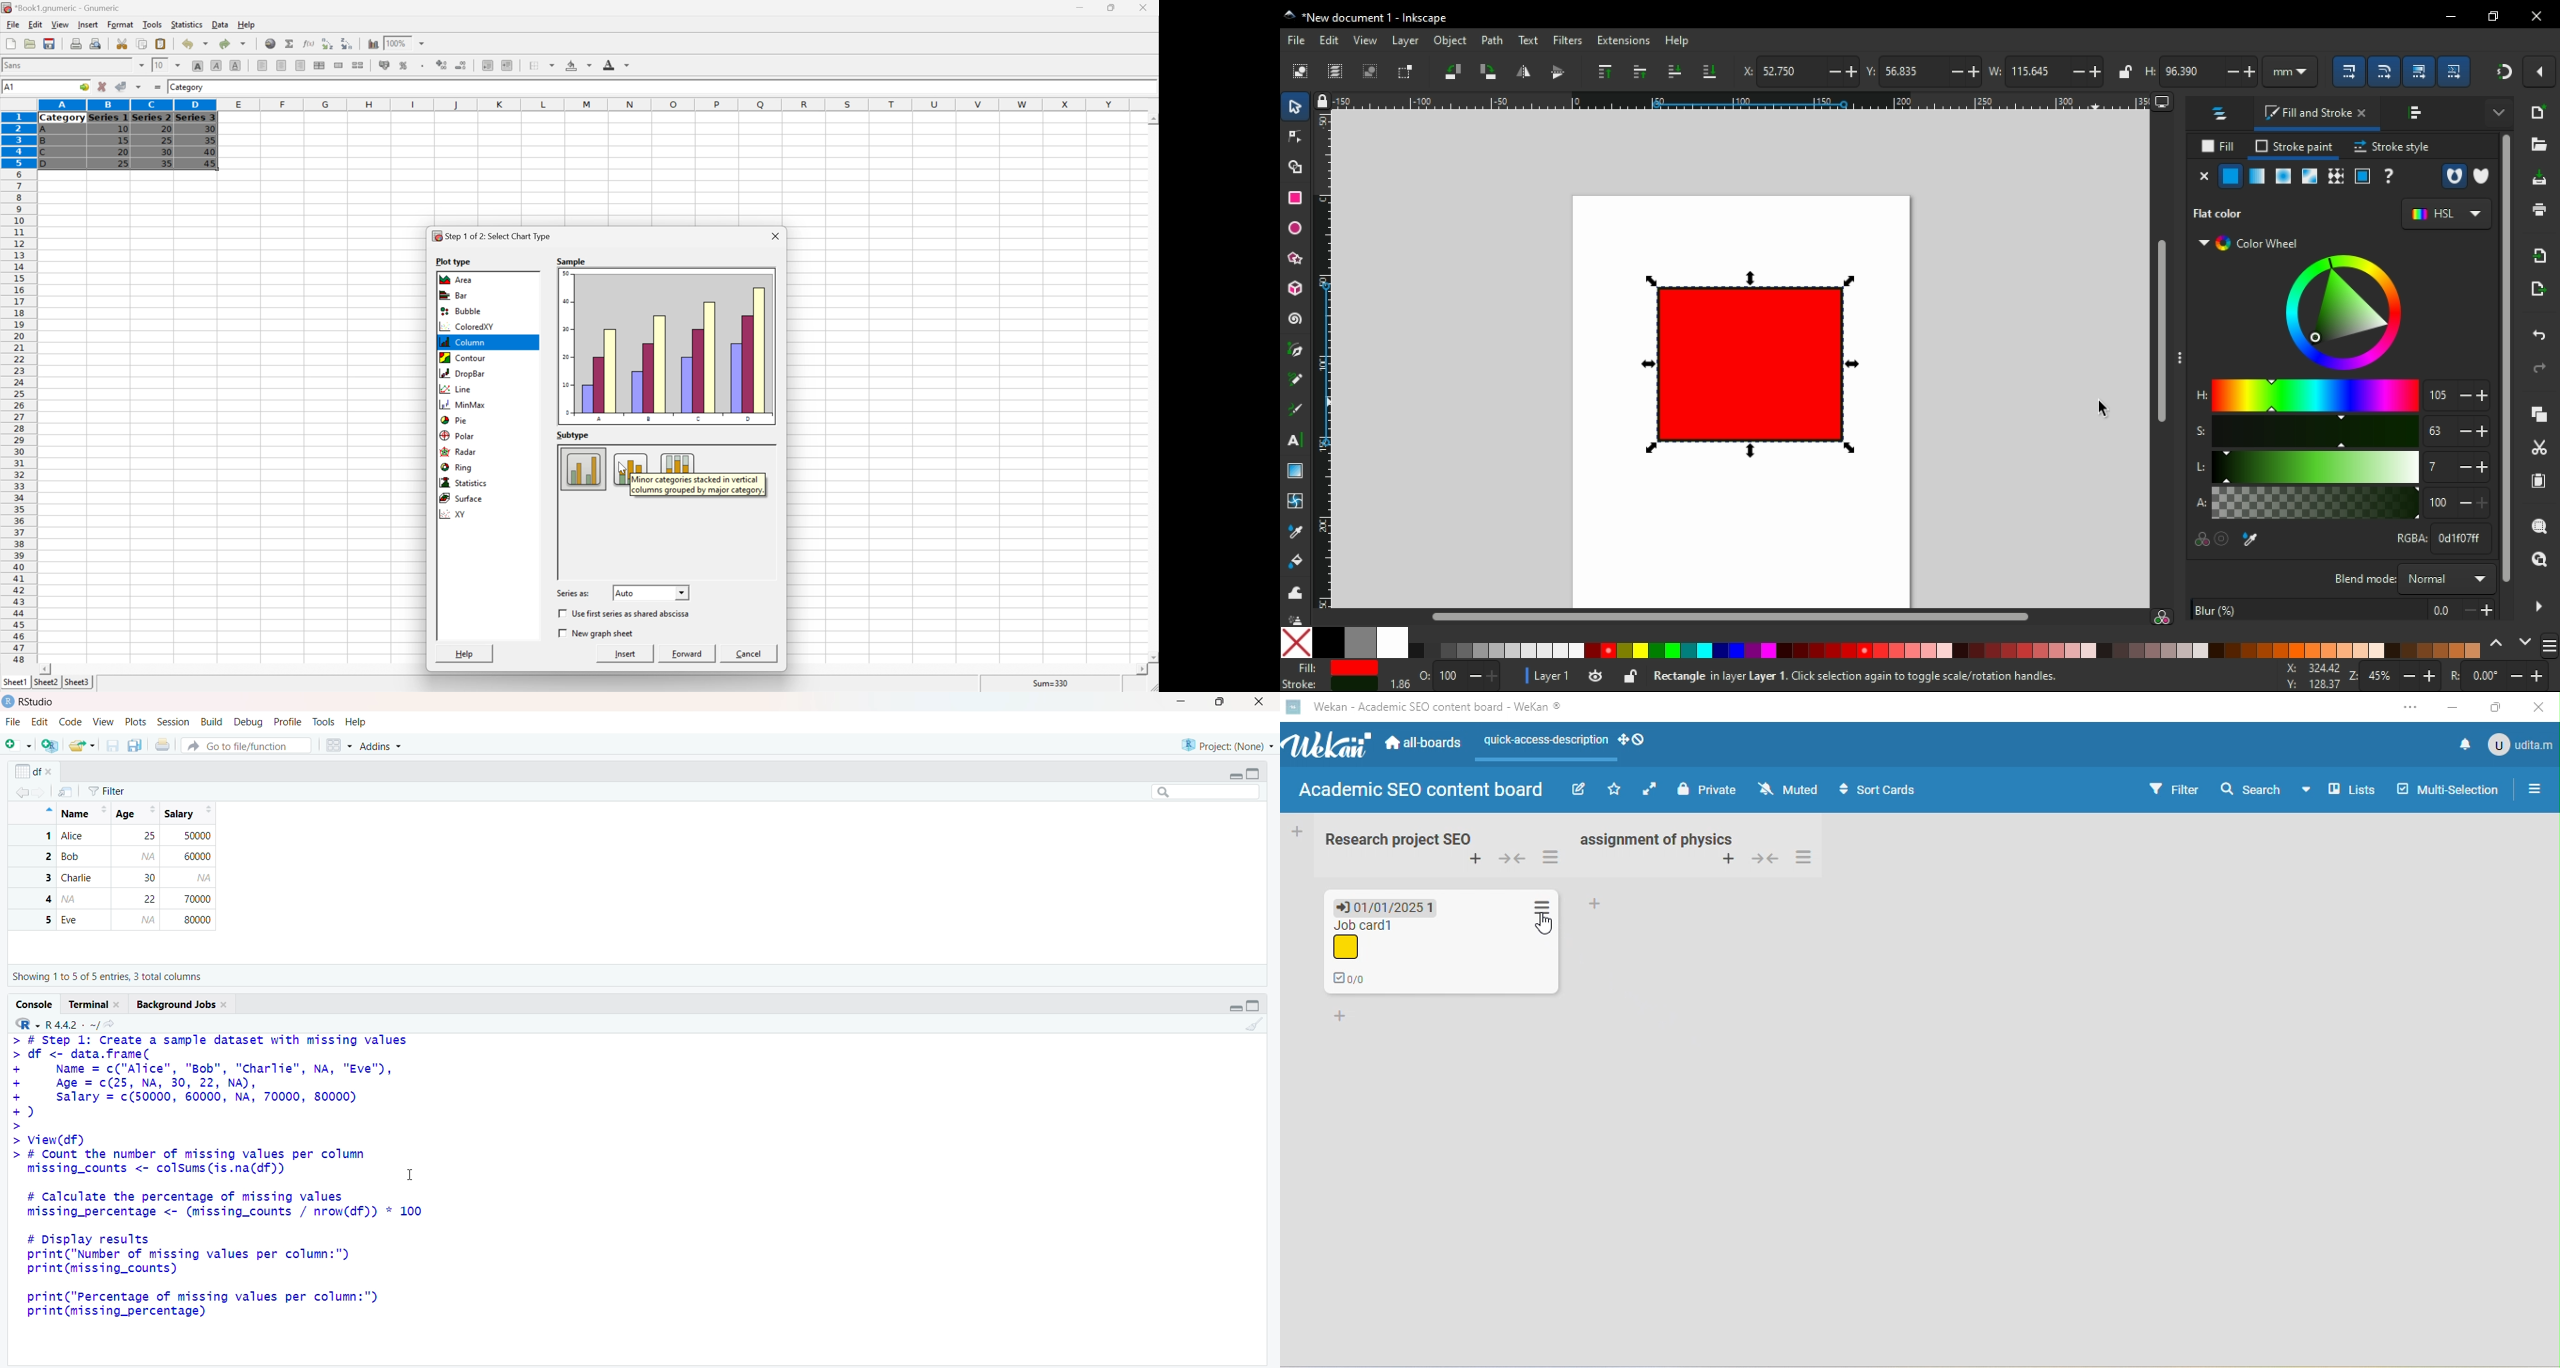 The height and width of the screenshot is (1372, 2576). Describe the element at coordinates (573, 592) in the screenshot. I see `Series as:` at that location.